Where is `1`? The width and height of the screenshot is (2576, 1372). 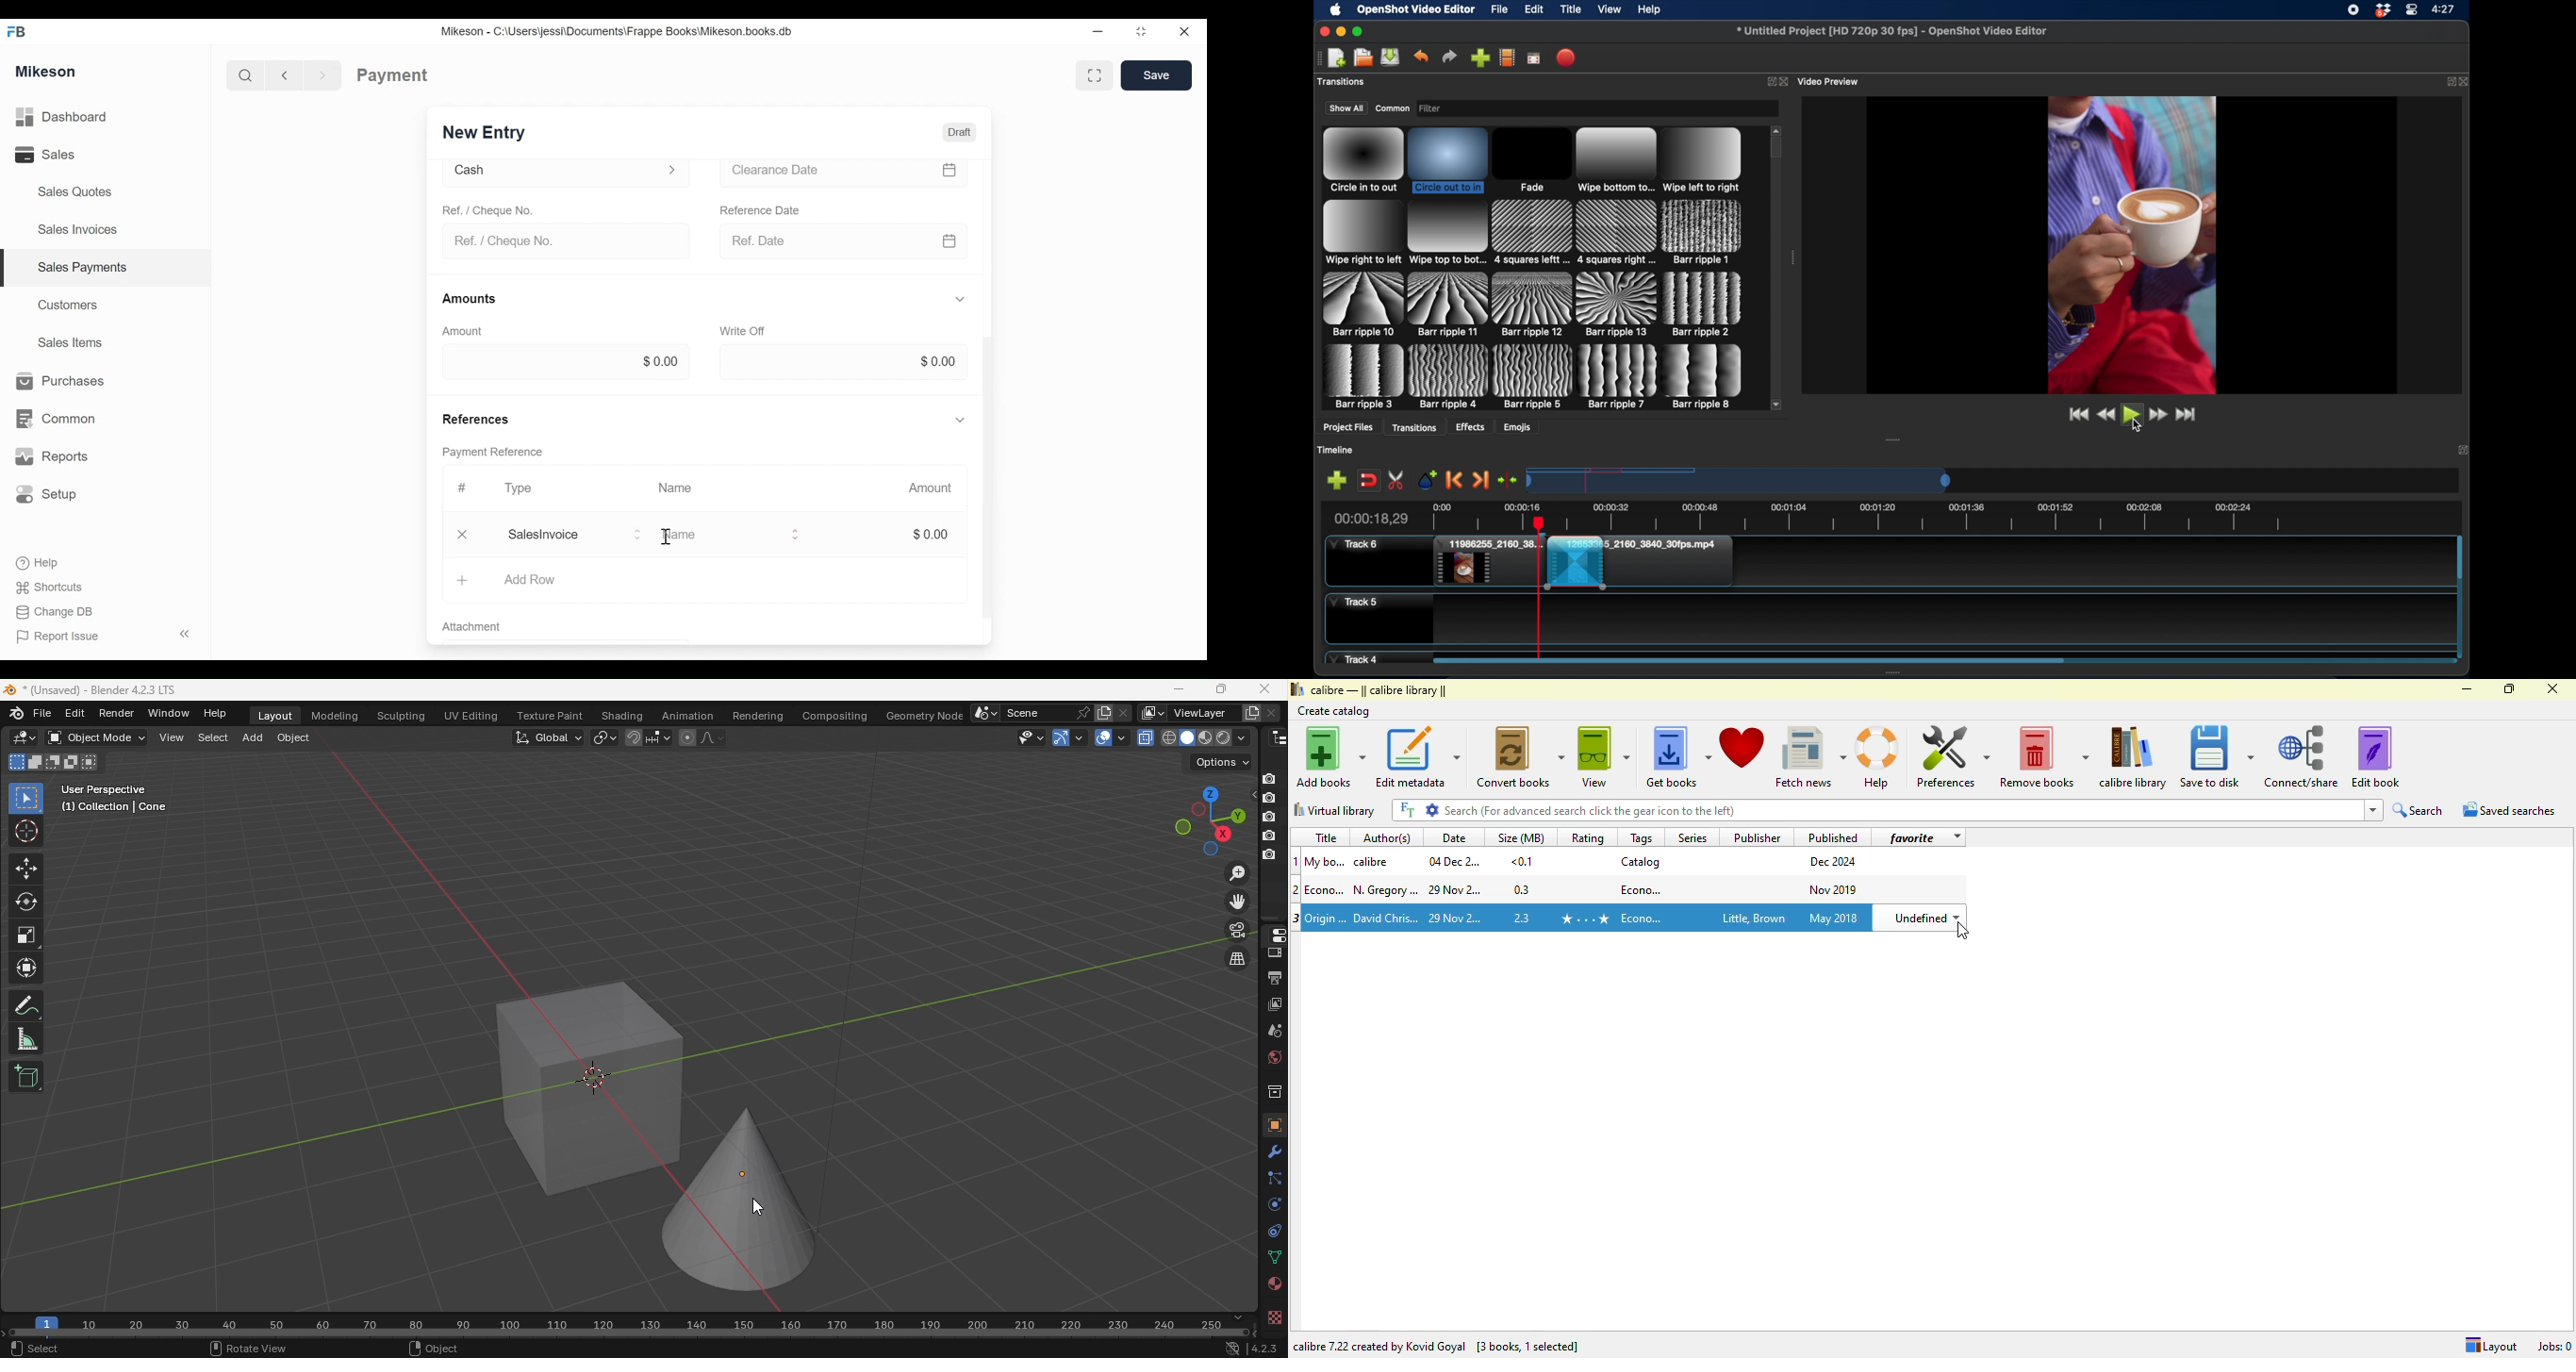
1 is located at coordinates (1296, 861).